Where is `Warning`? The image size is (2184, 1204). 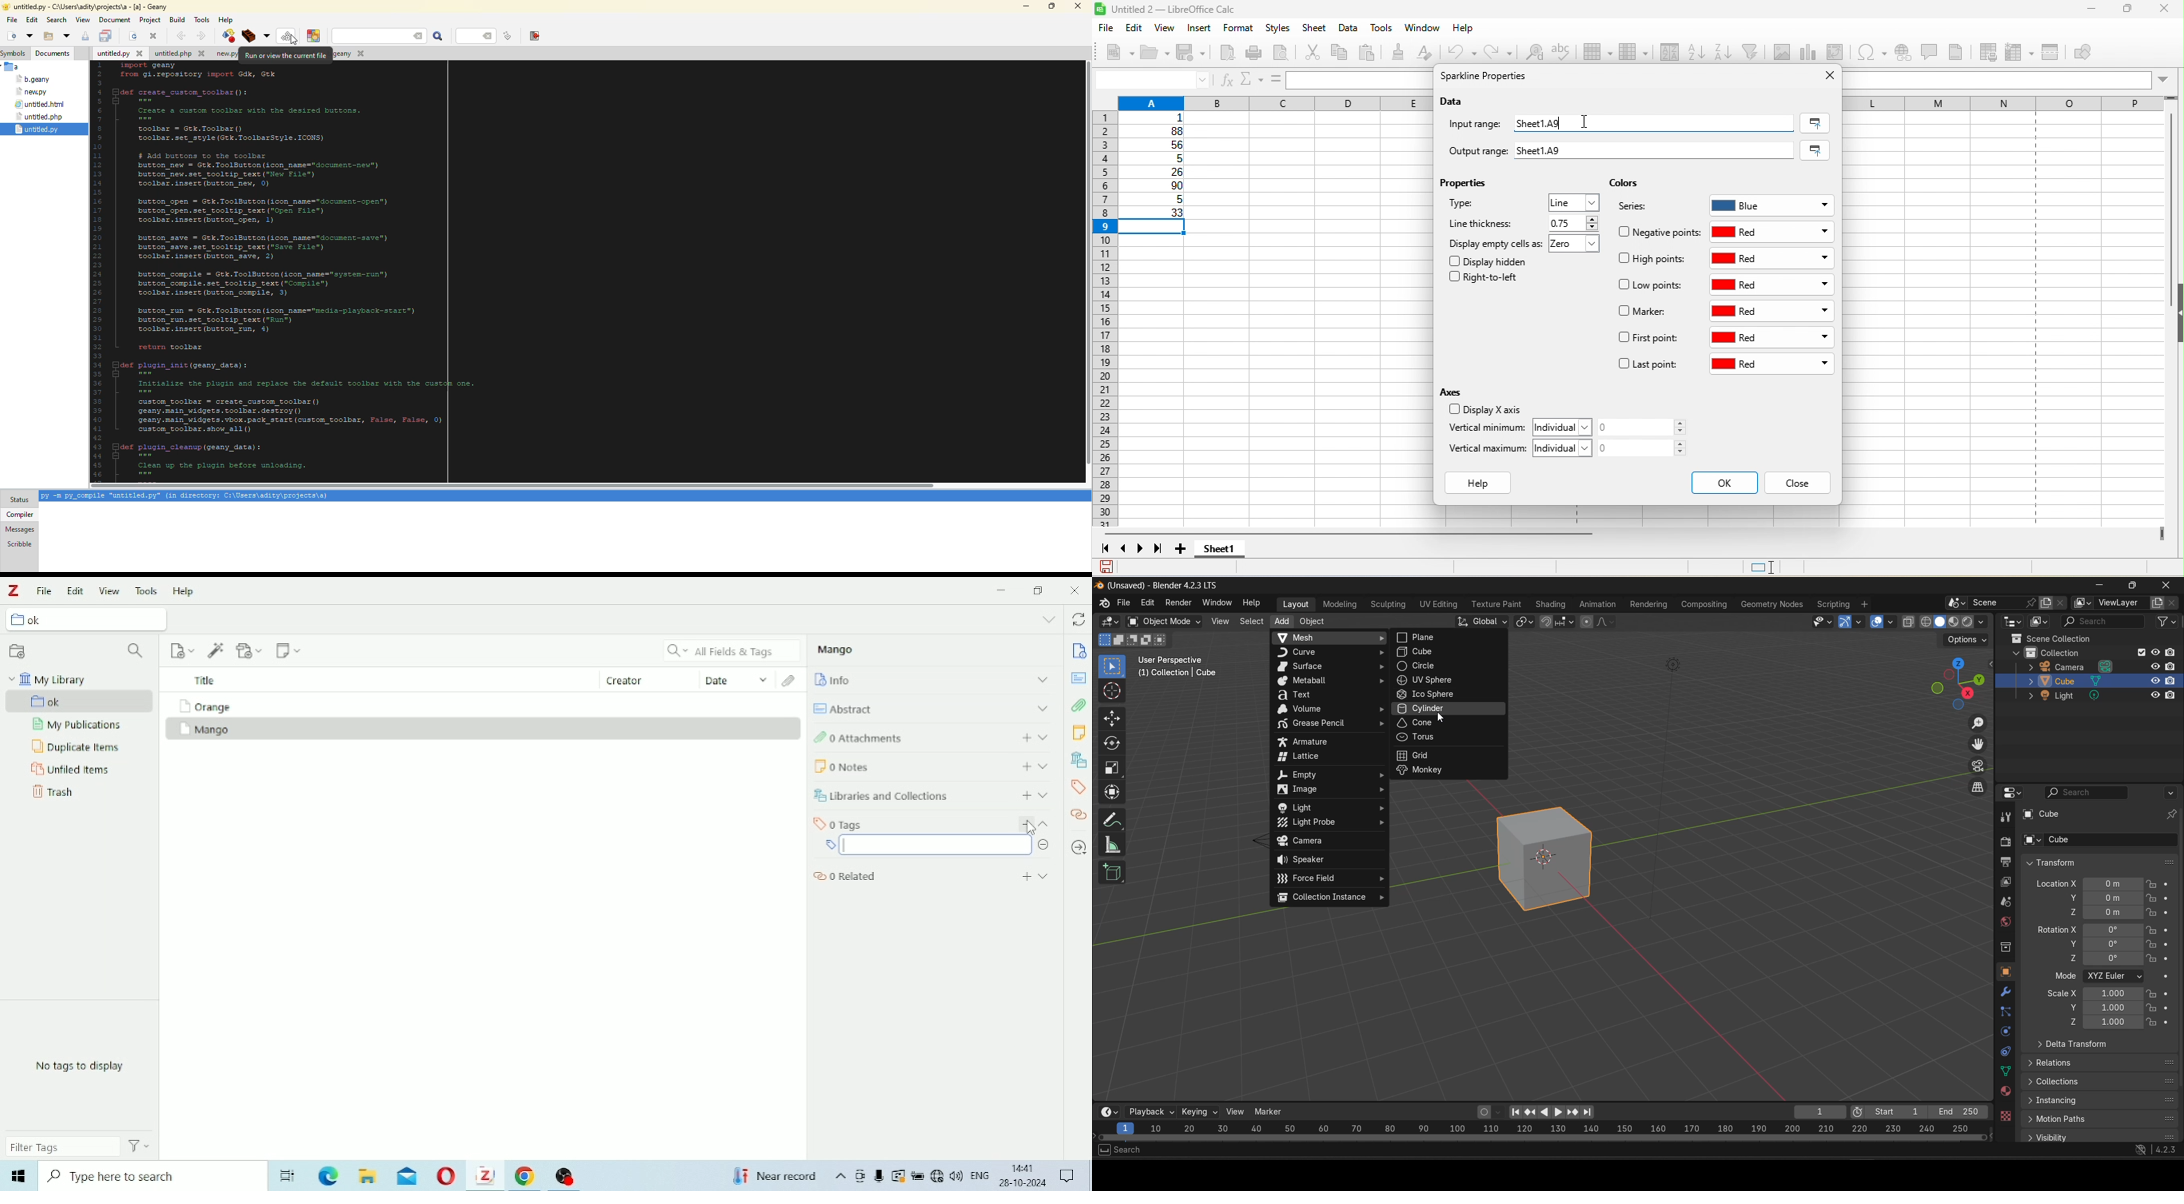 Warning is located at coordinates (898, 1176).